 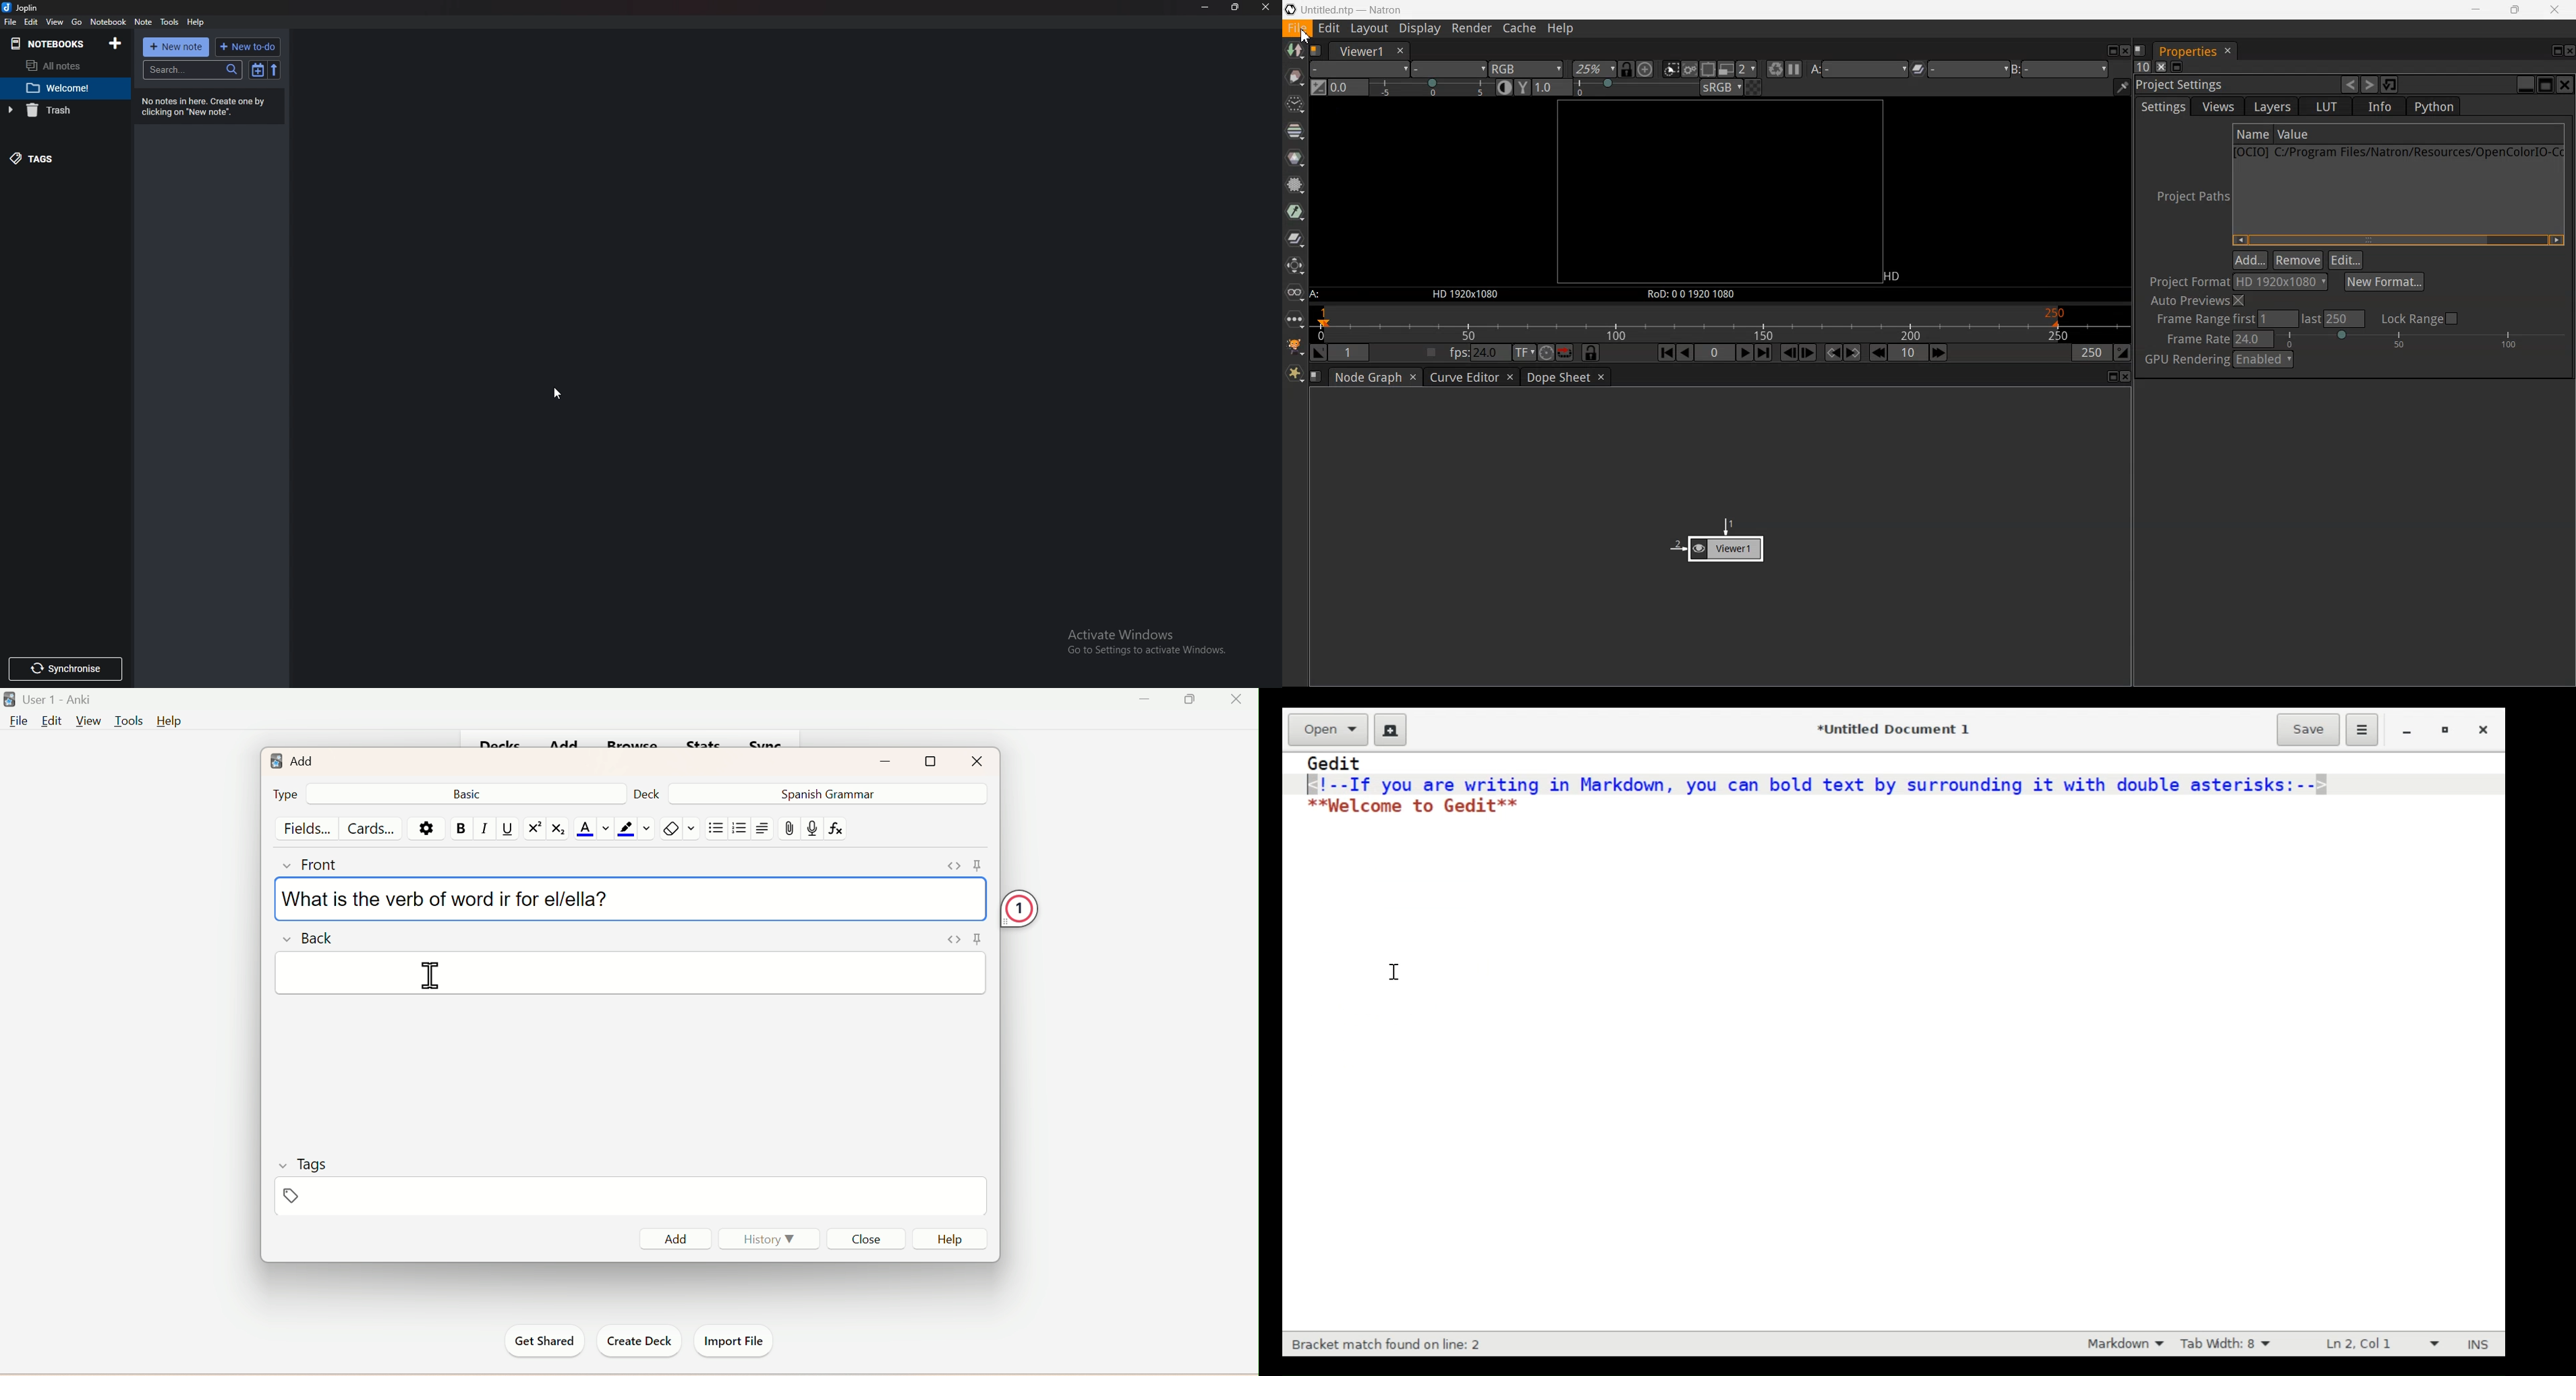 I want to click on note, so click(x=143, y=23).